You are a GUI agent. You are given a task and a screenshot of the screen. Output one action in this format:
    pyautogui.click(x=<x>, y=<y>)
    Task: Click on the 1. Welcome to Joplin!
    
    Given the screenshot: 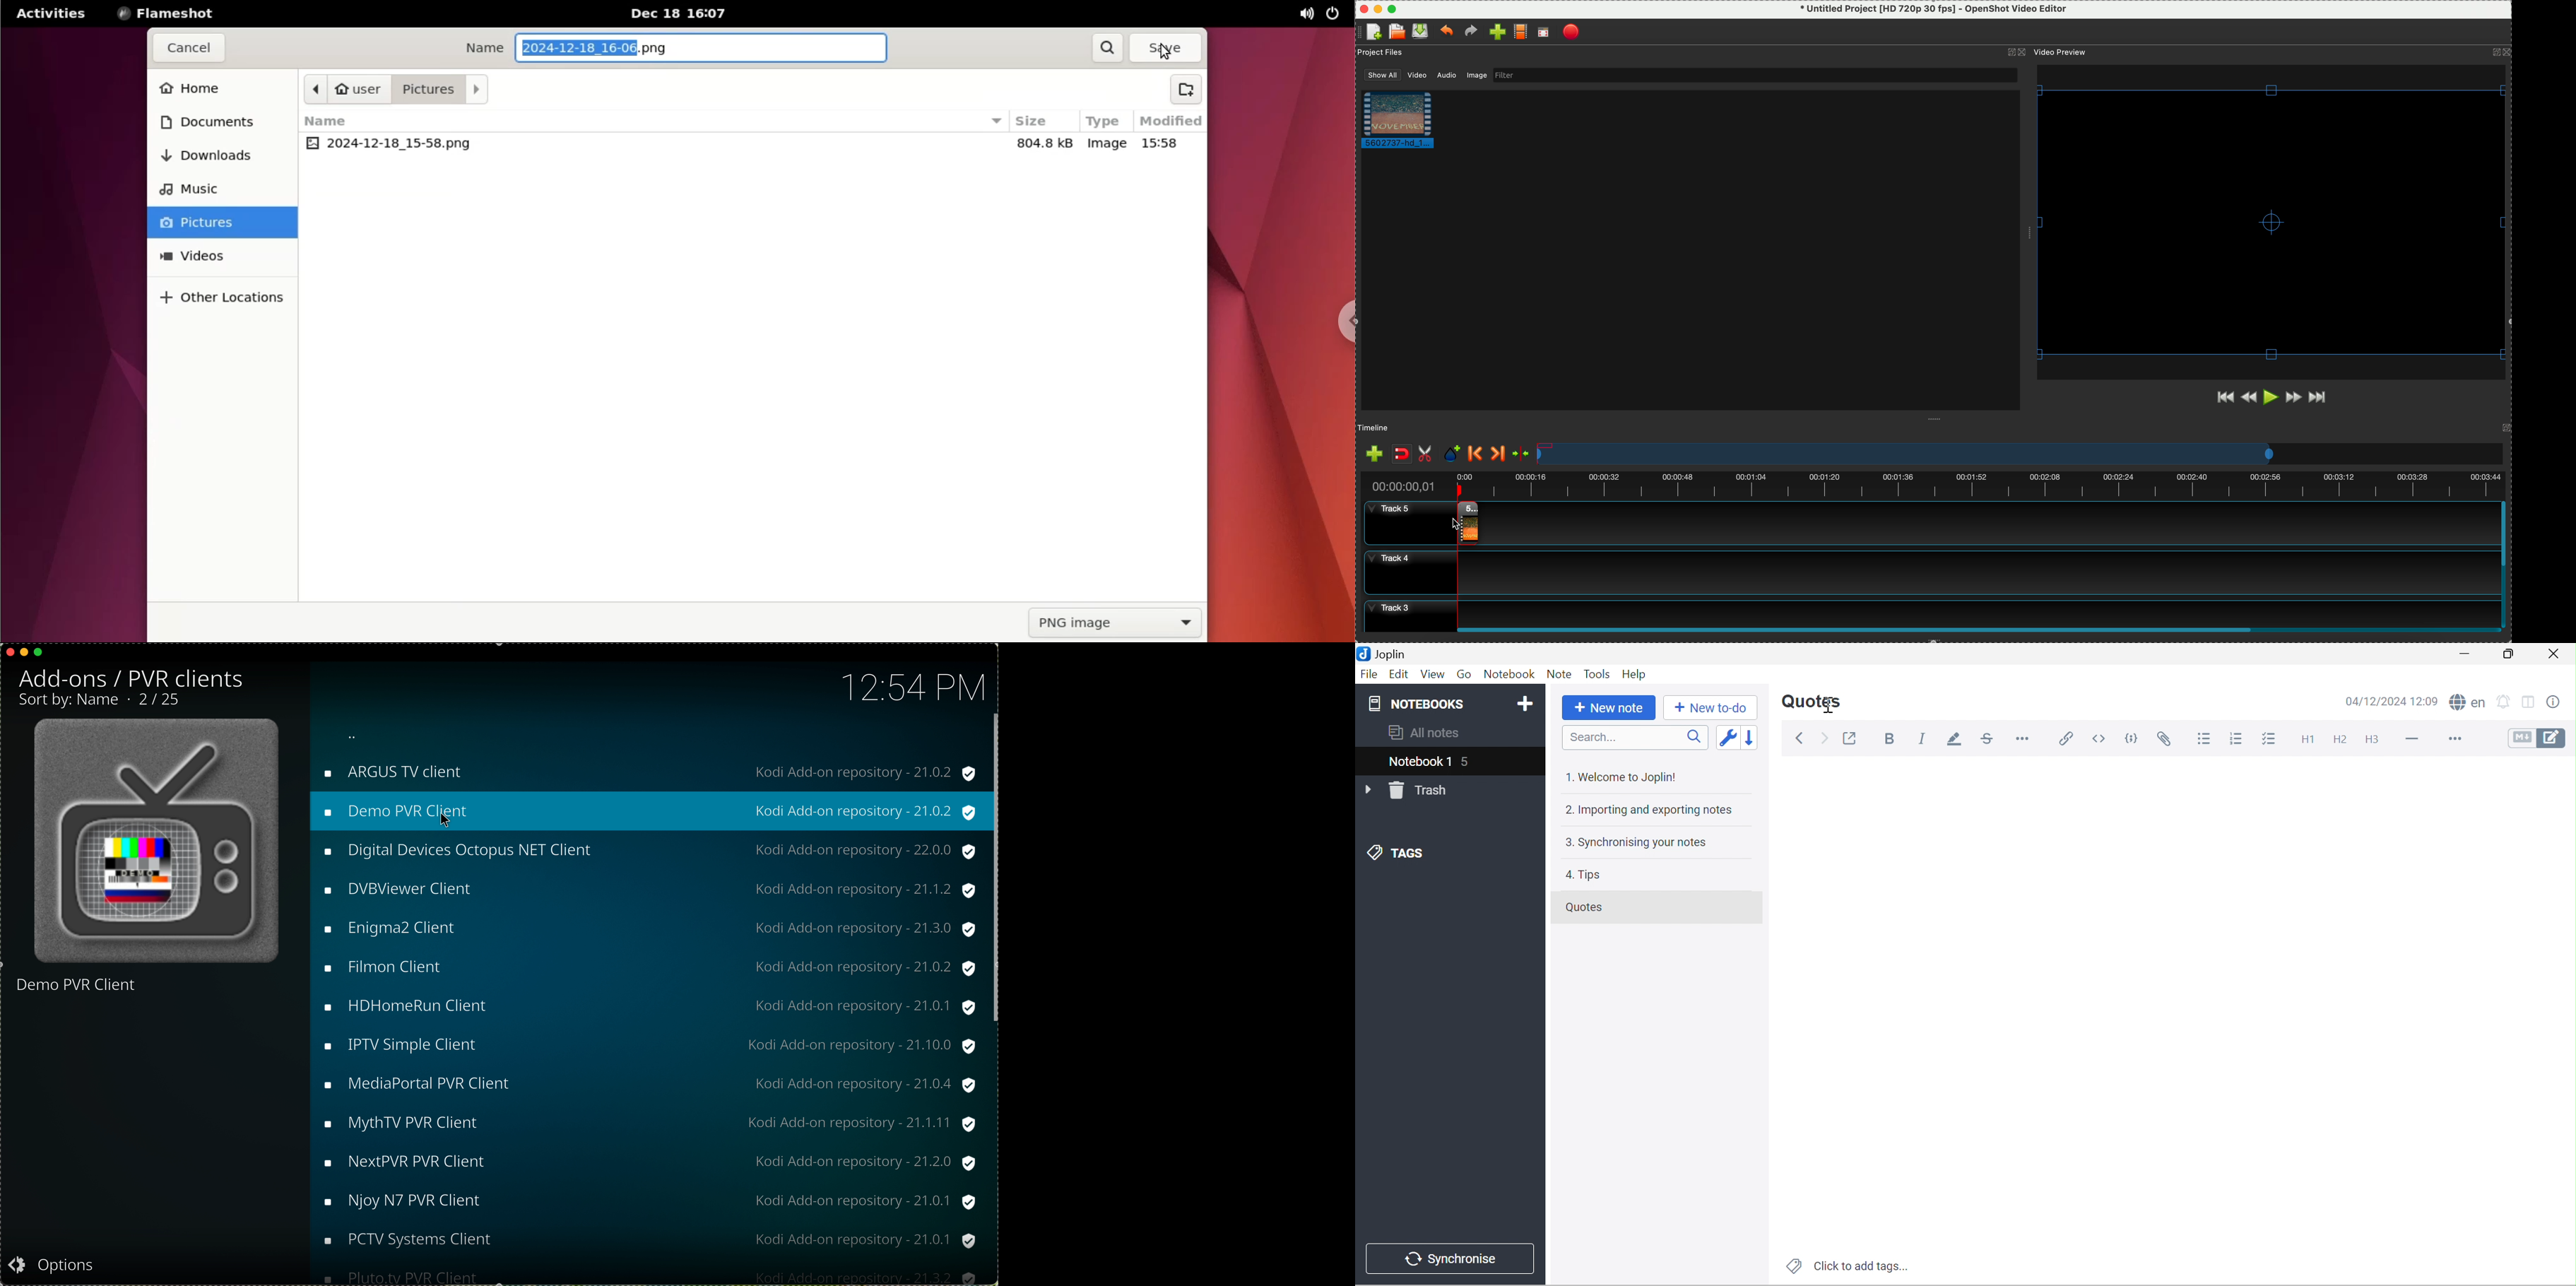 What is the action you would take?
    pyautogui.click(x=1624, y=777)
    